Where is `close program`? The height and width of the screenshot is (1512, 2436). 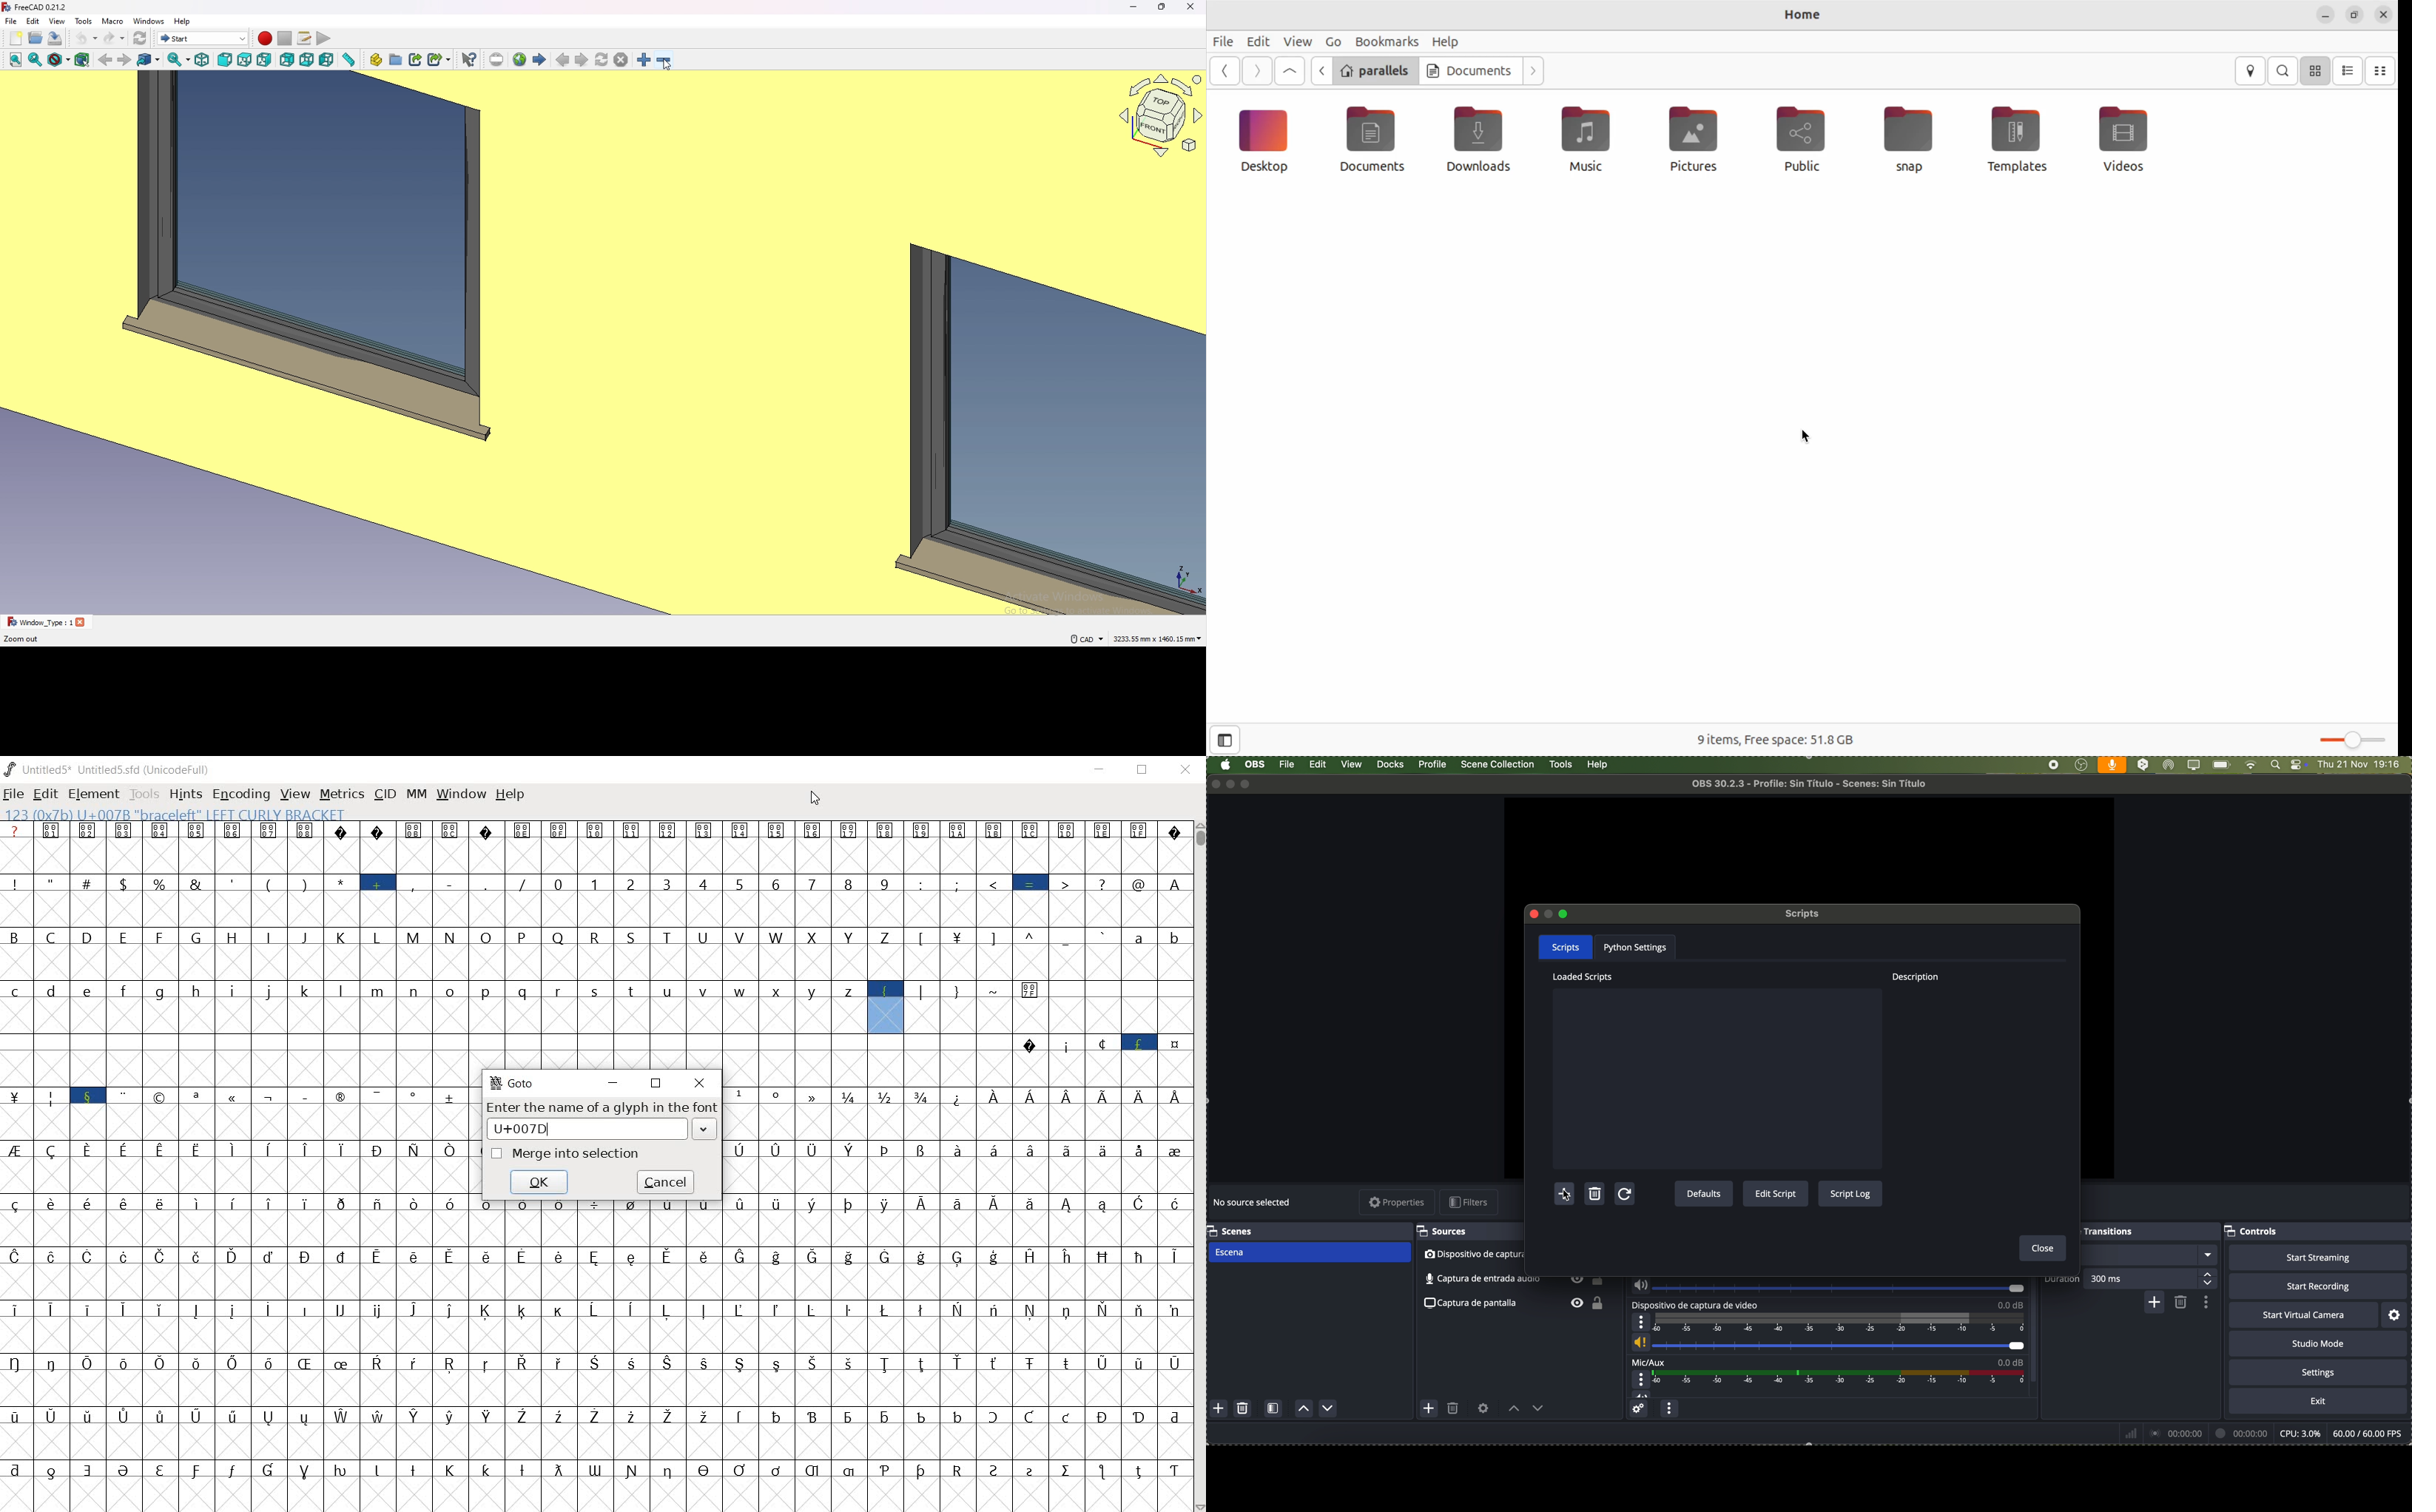
close program is located at coordinates (1214, 784).